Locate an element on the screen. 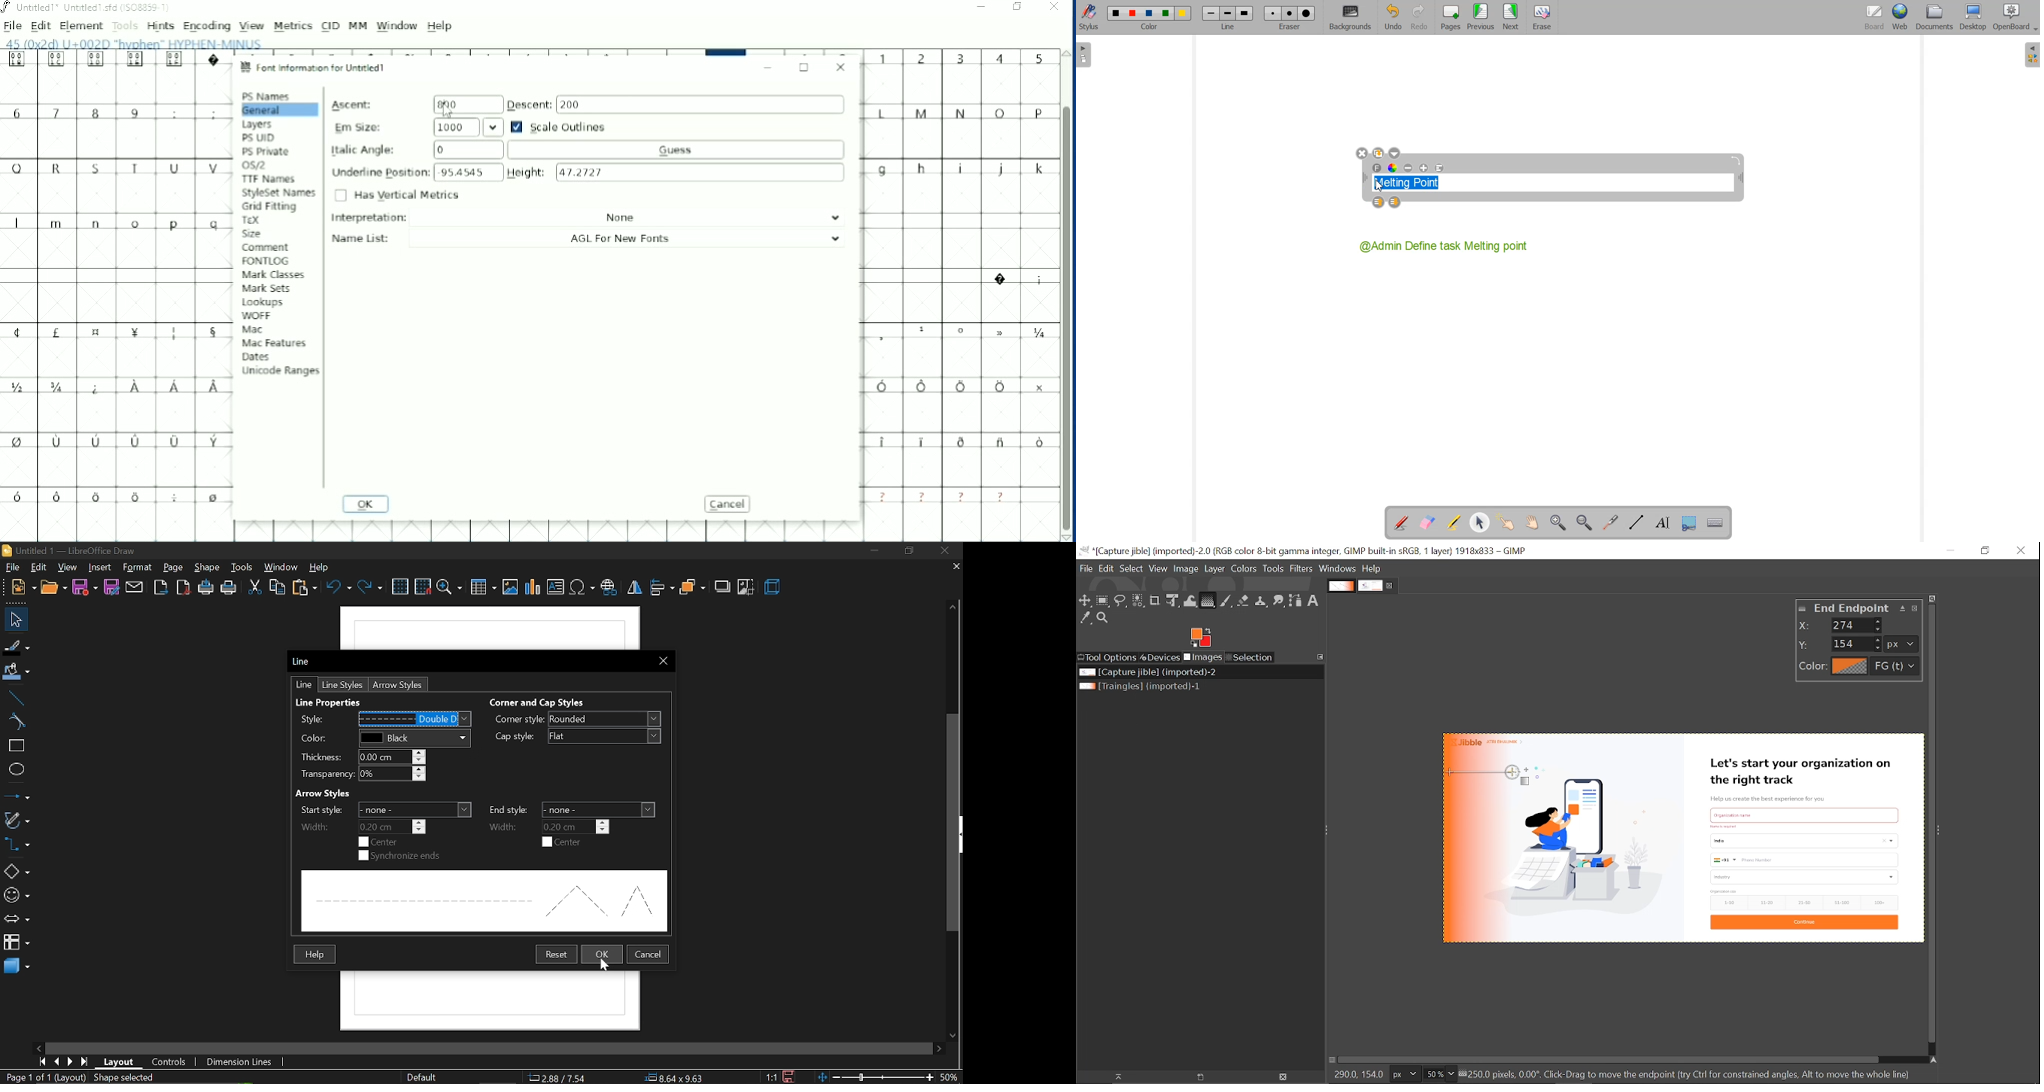 This screenshot has width=2044, height=1092. Scale Outlines is located at coordinates (559, 126).